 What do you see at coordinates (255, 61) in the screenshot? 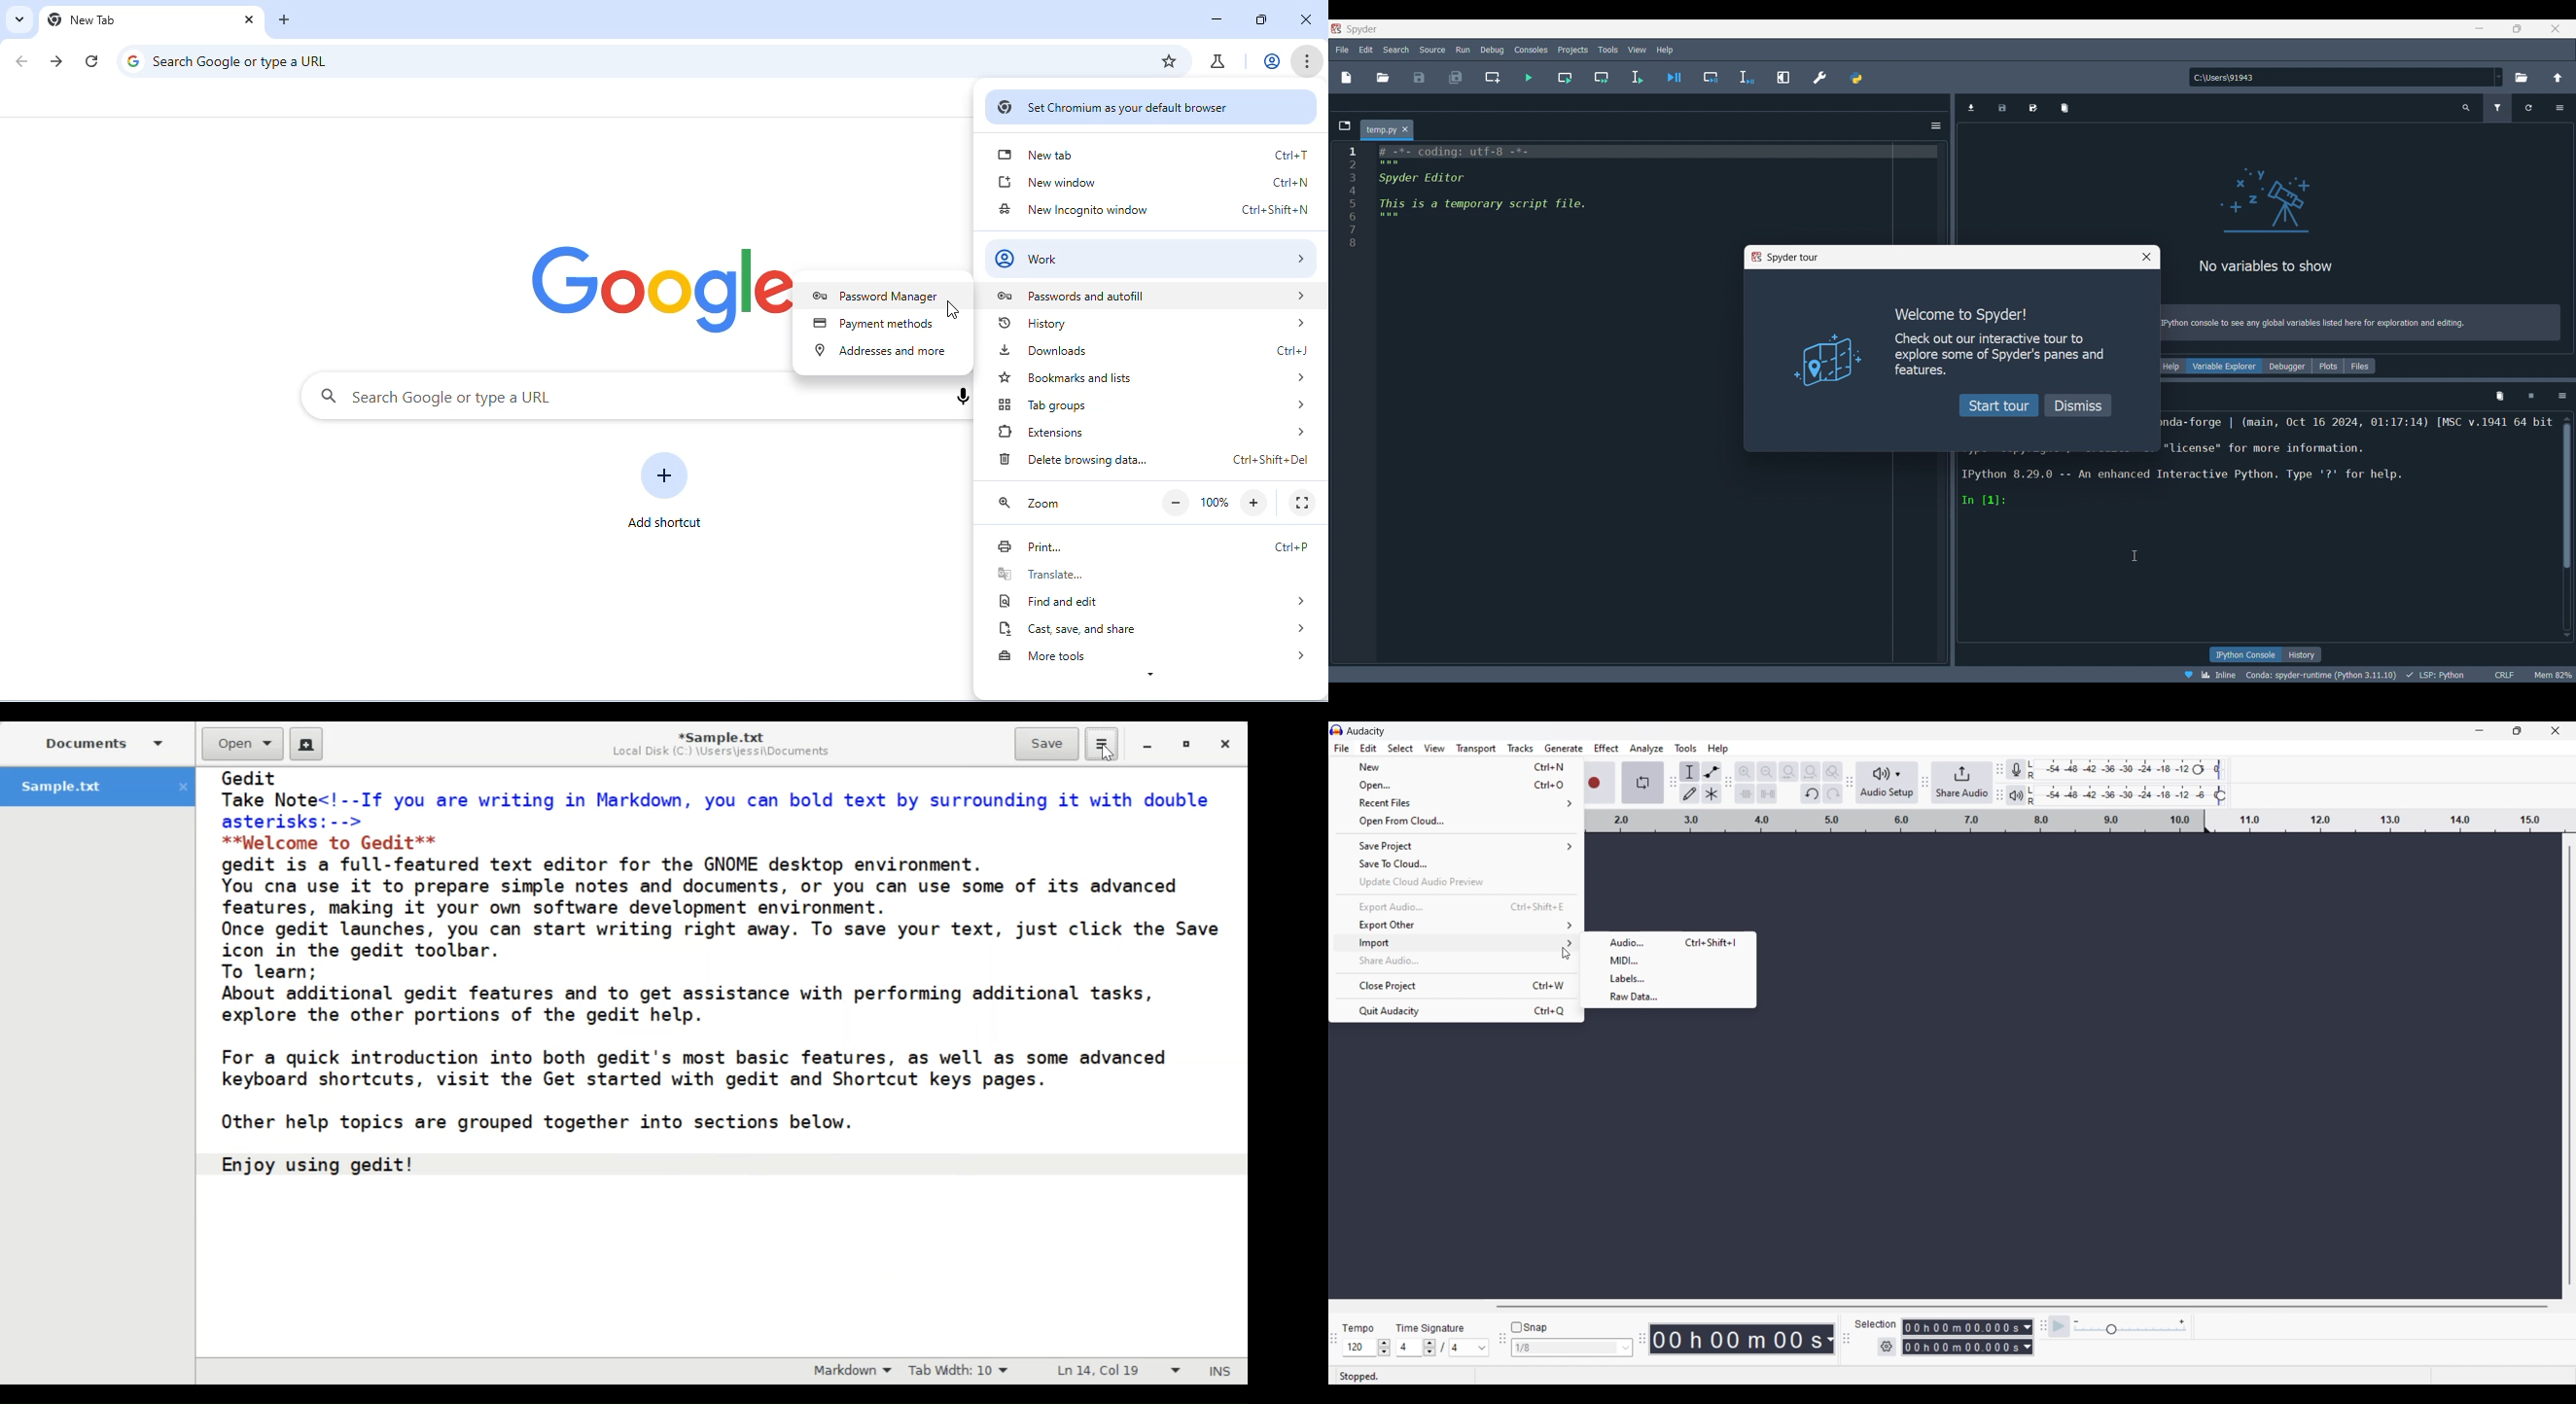
I see `search google or type a URL` at bounding box center [255, 61].